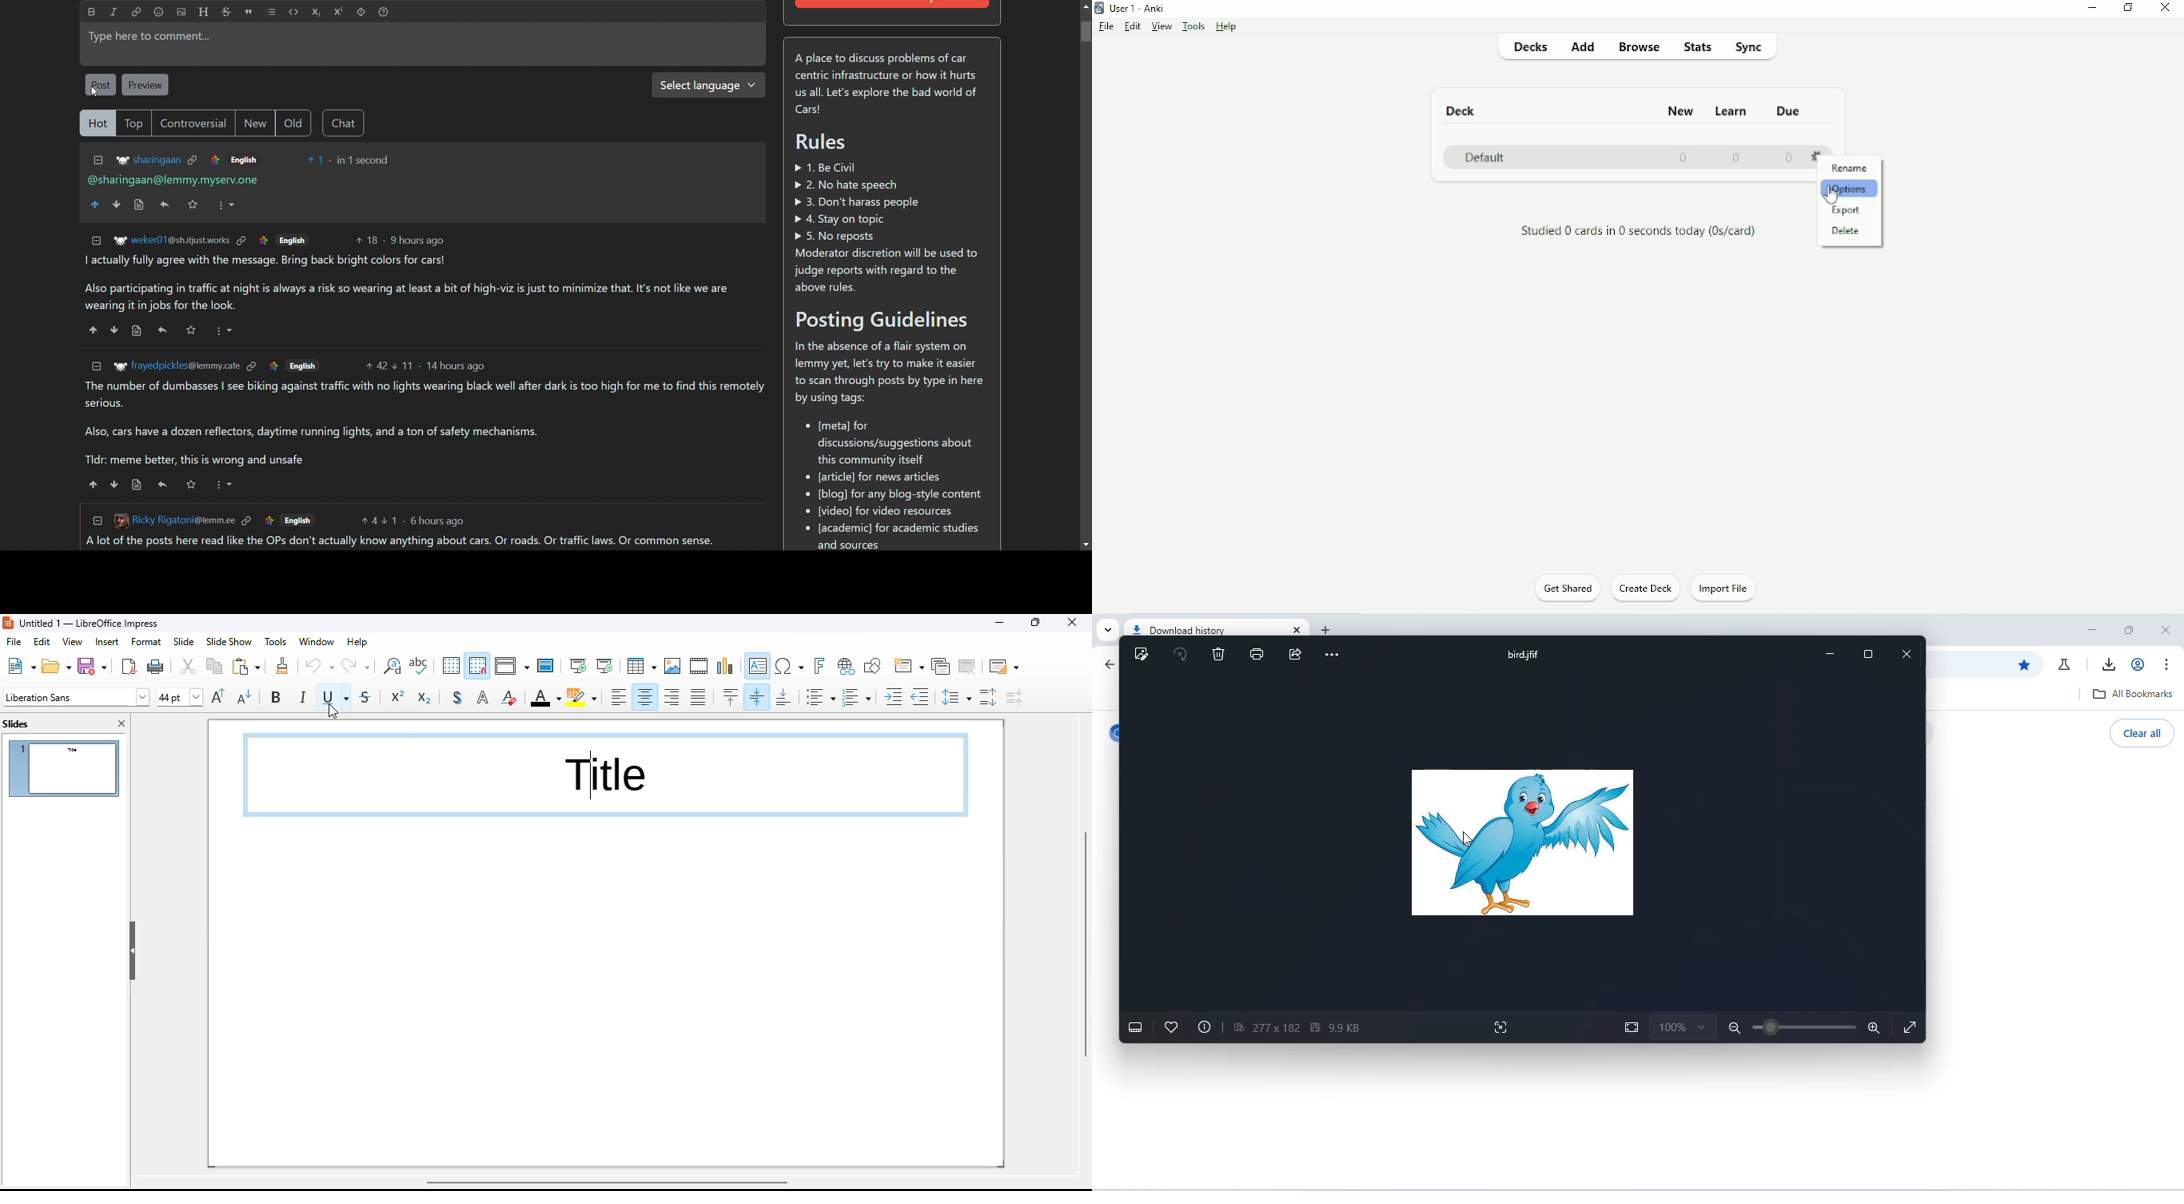  I want to click on link, so click(136, 13).